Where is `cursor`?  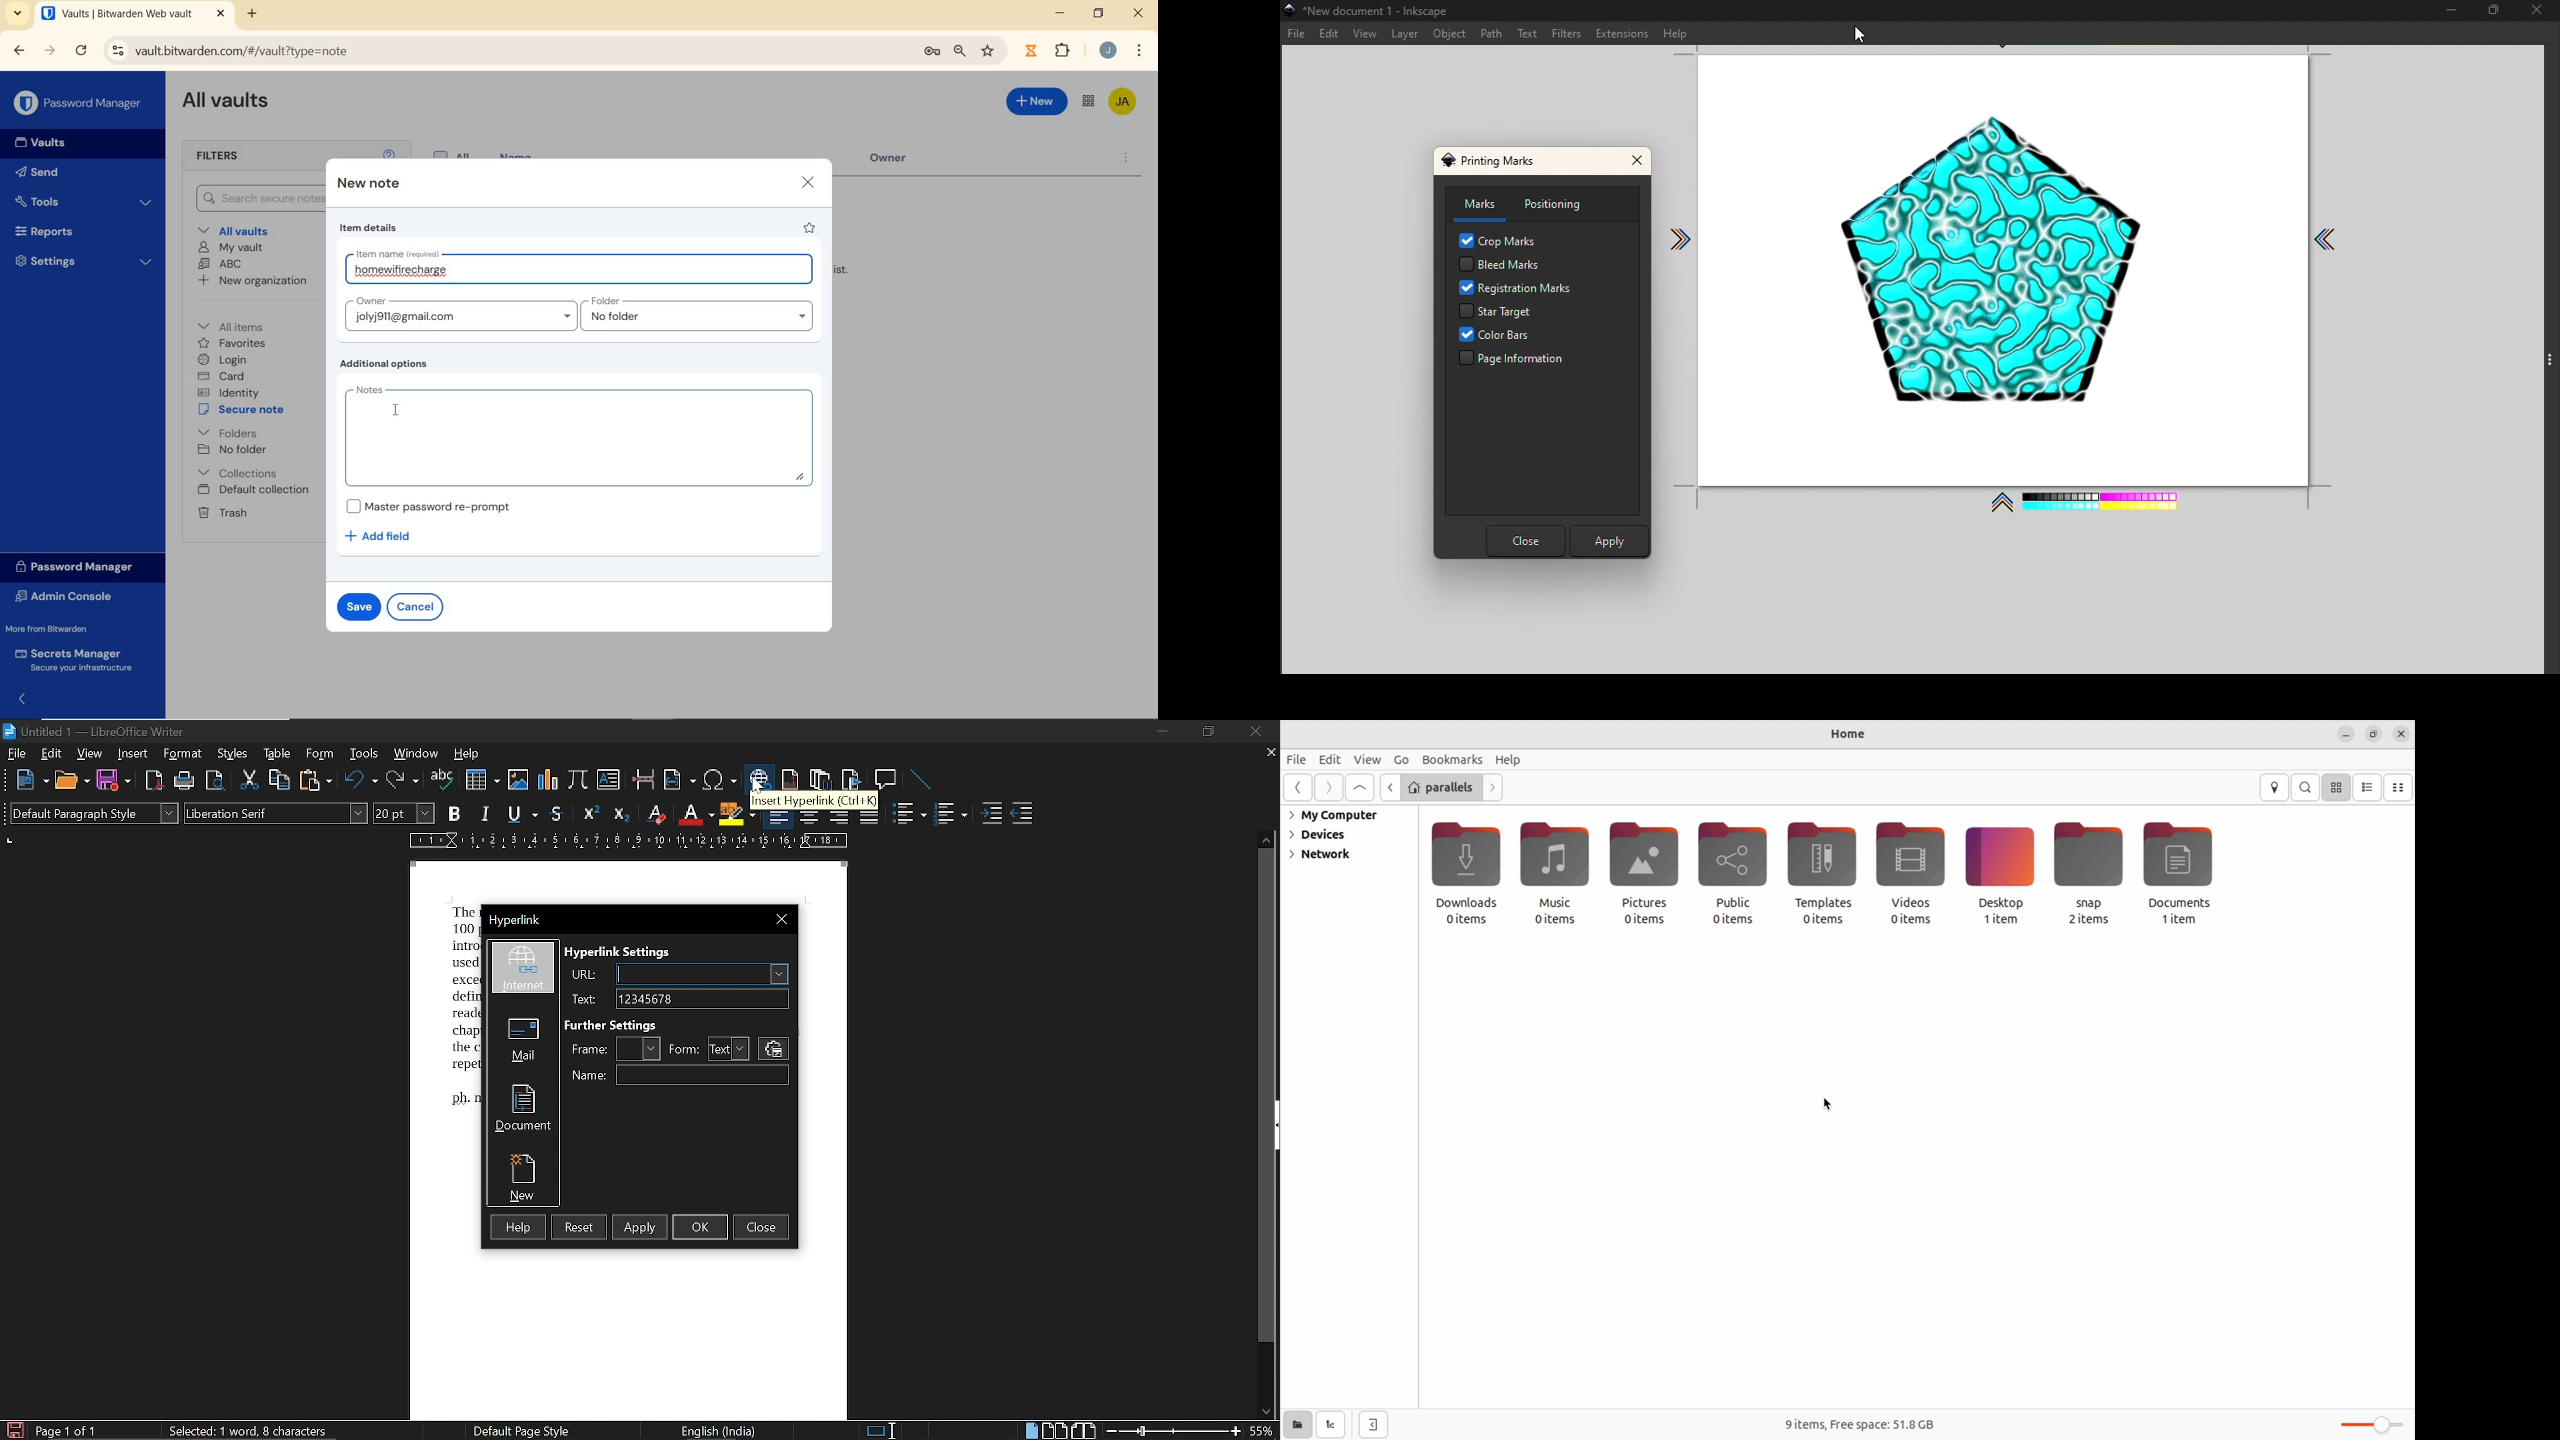
cursor is located at coordinates (759, 785).